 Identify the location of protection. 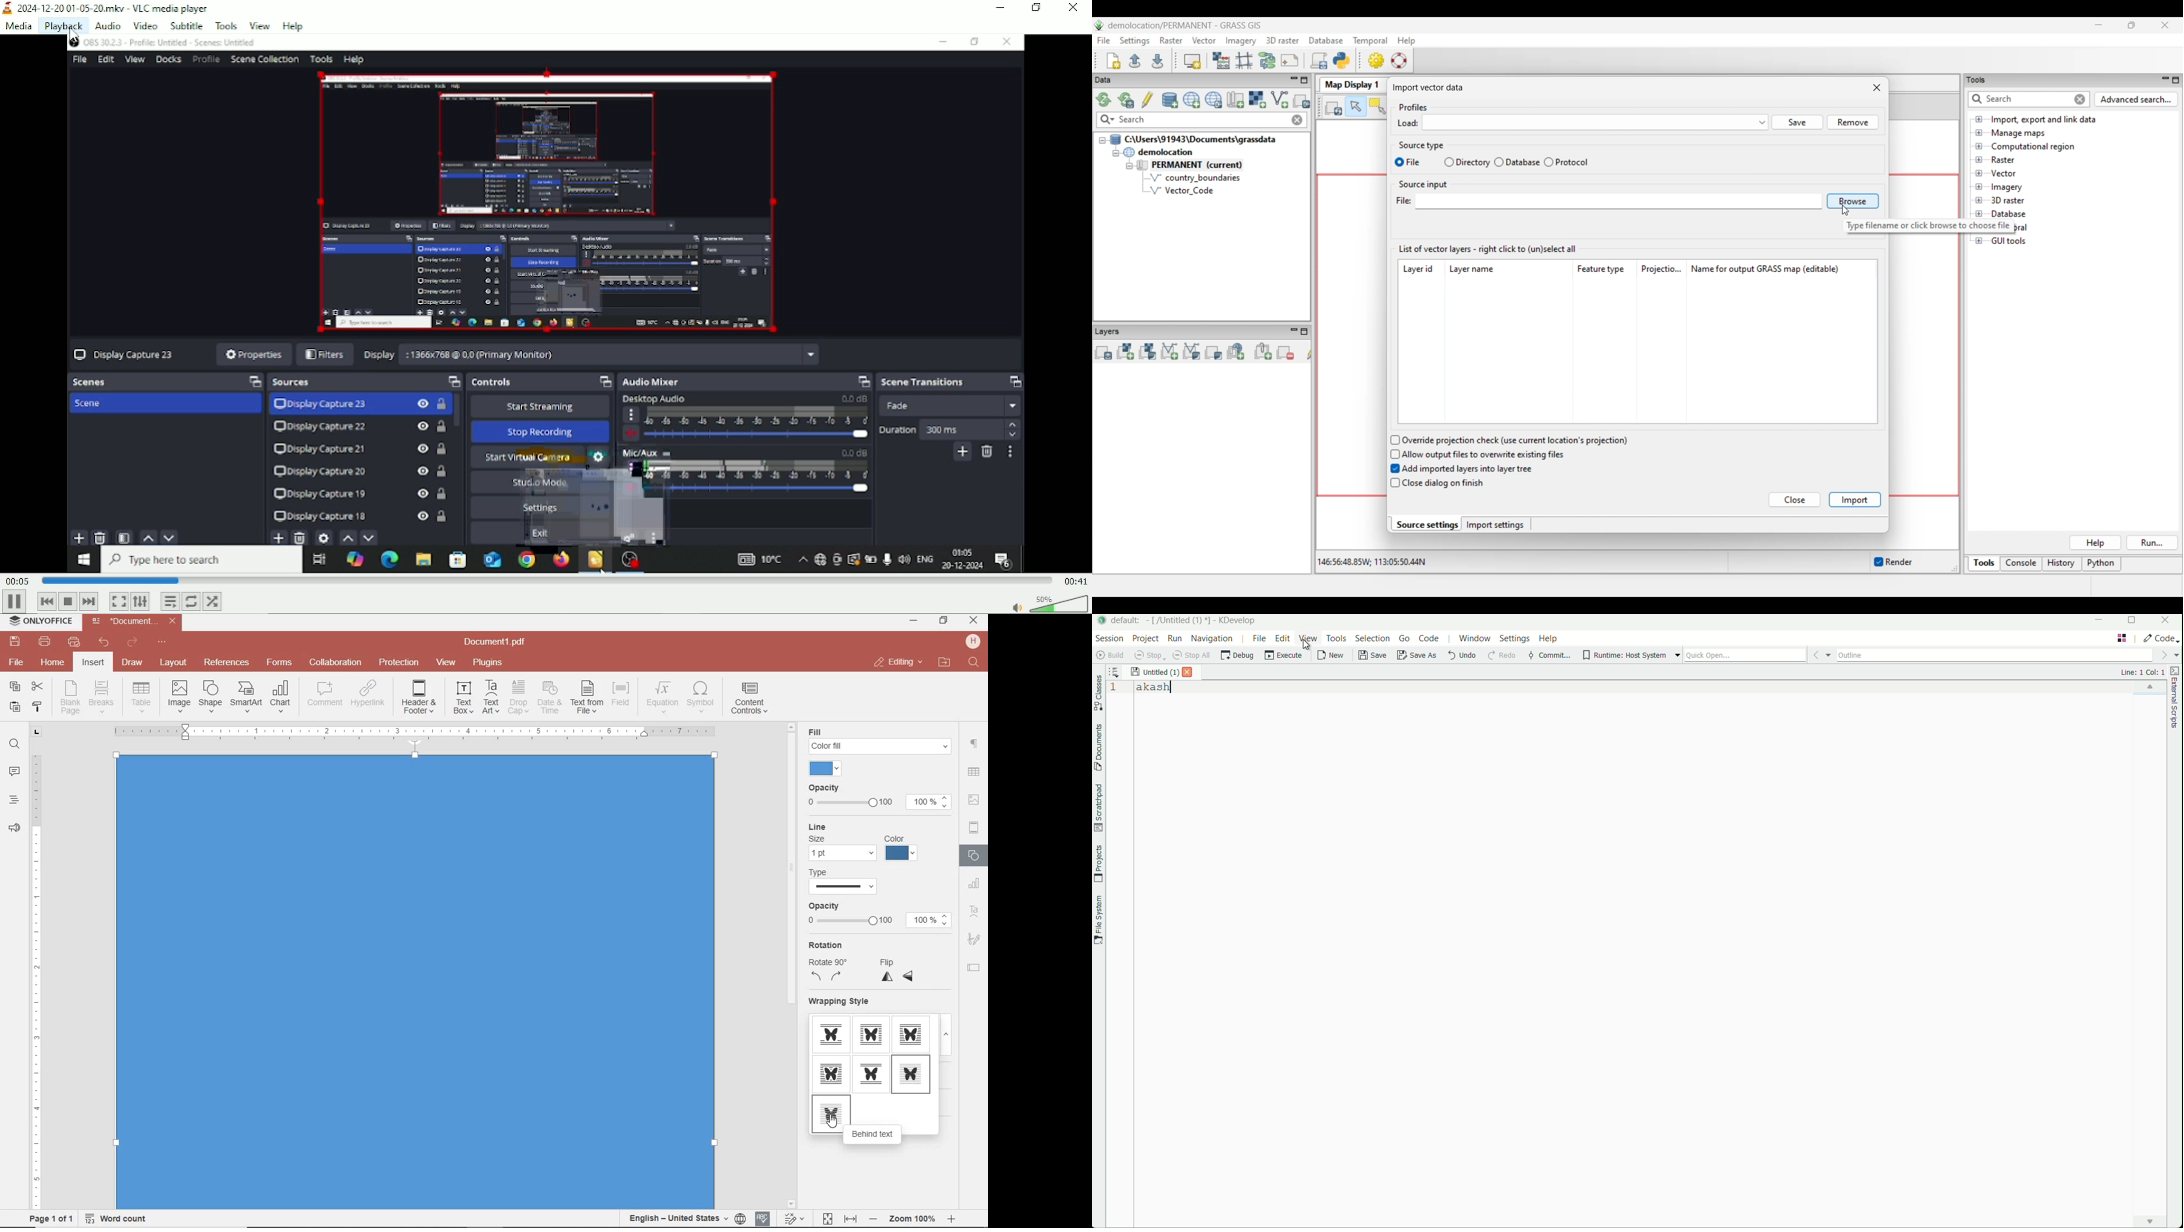
(399, 663).